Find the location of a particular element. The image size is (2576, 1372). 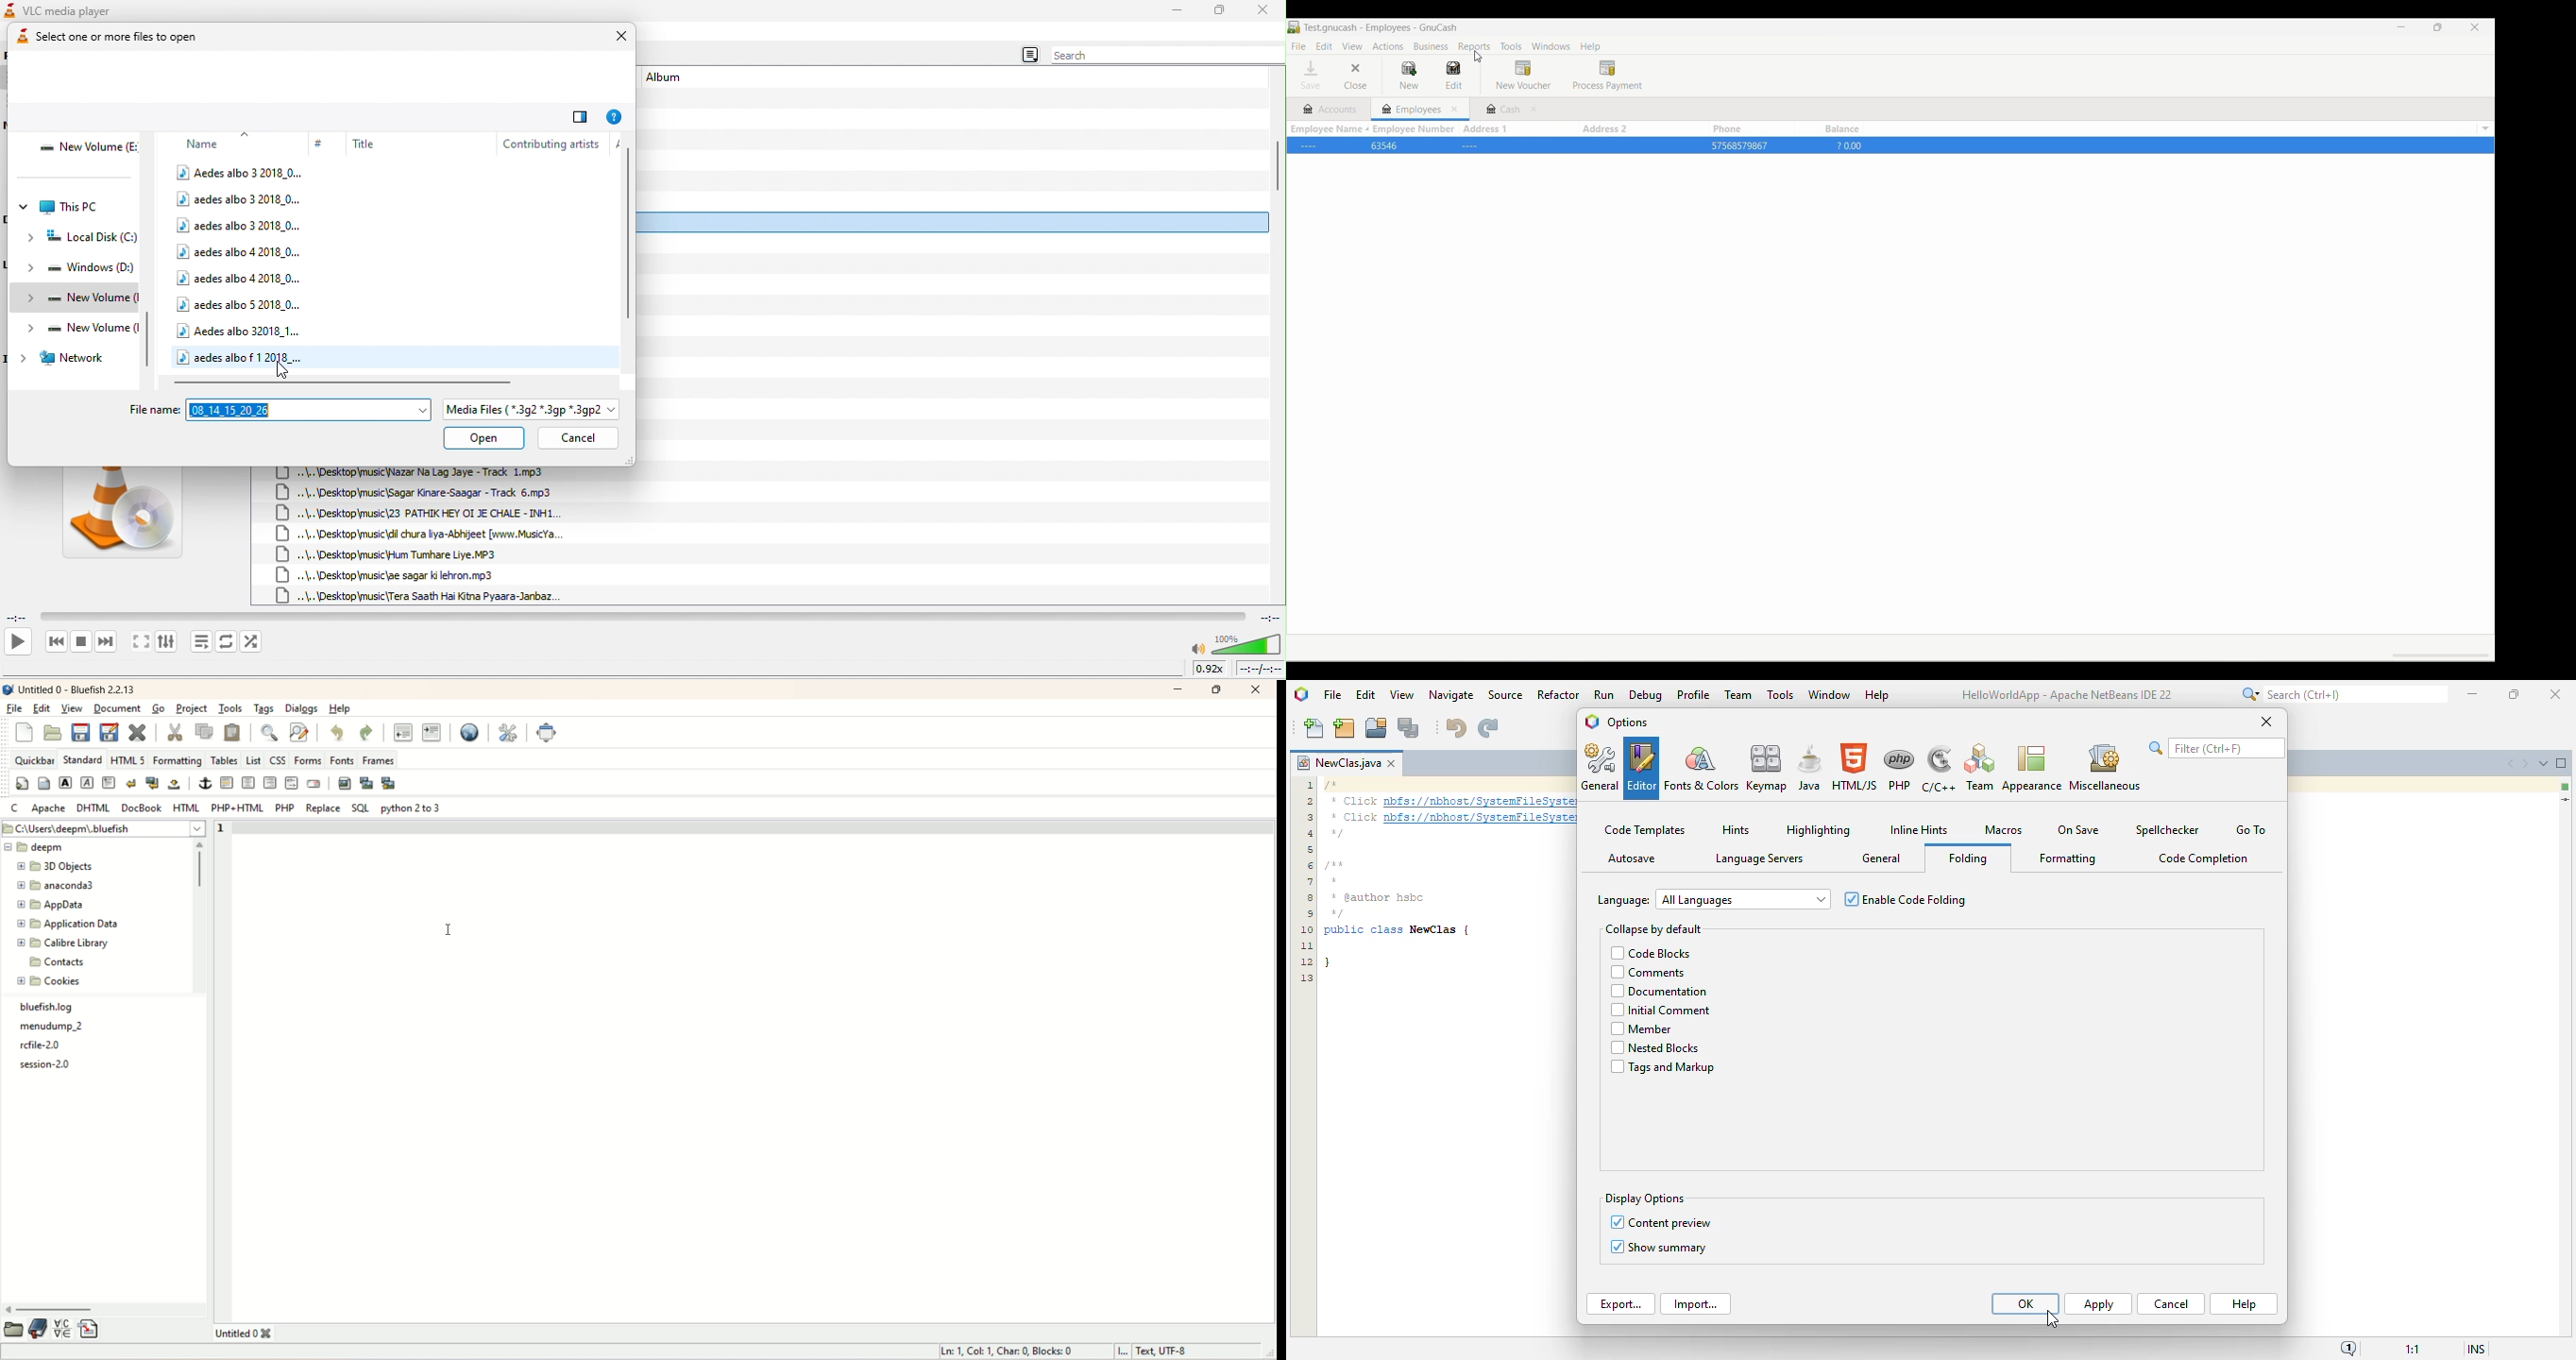

I is located at coordinates (1124, 1352).